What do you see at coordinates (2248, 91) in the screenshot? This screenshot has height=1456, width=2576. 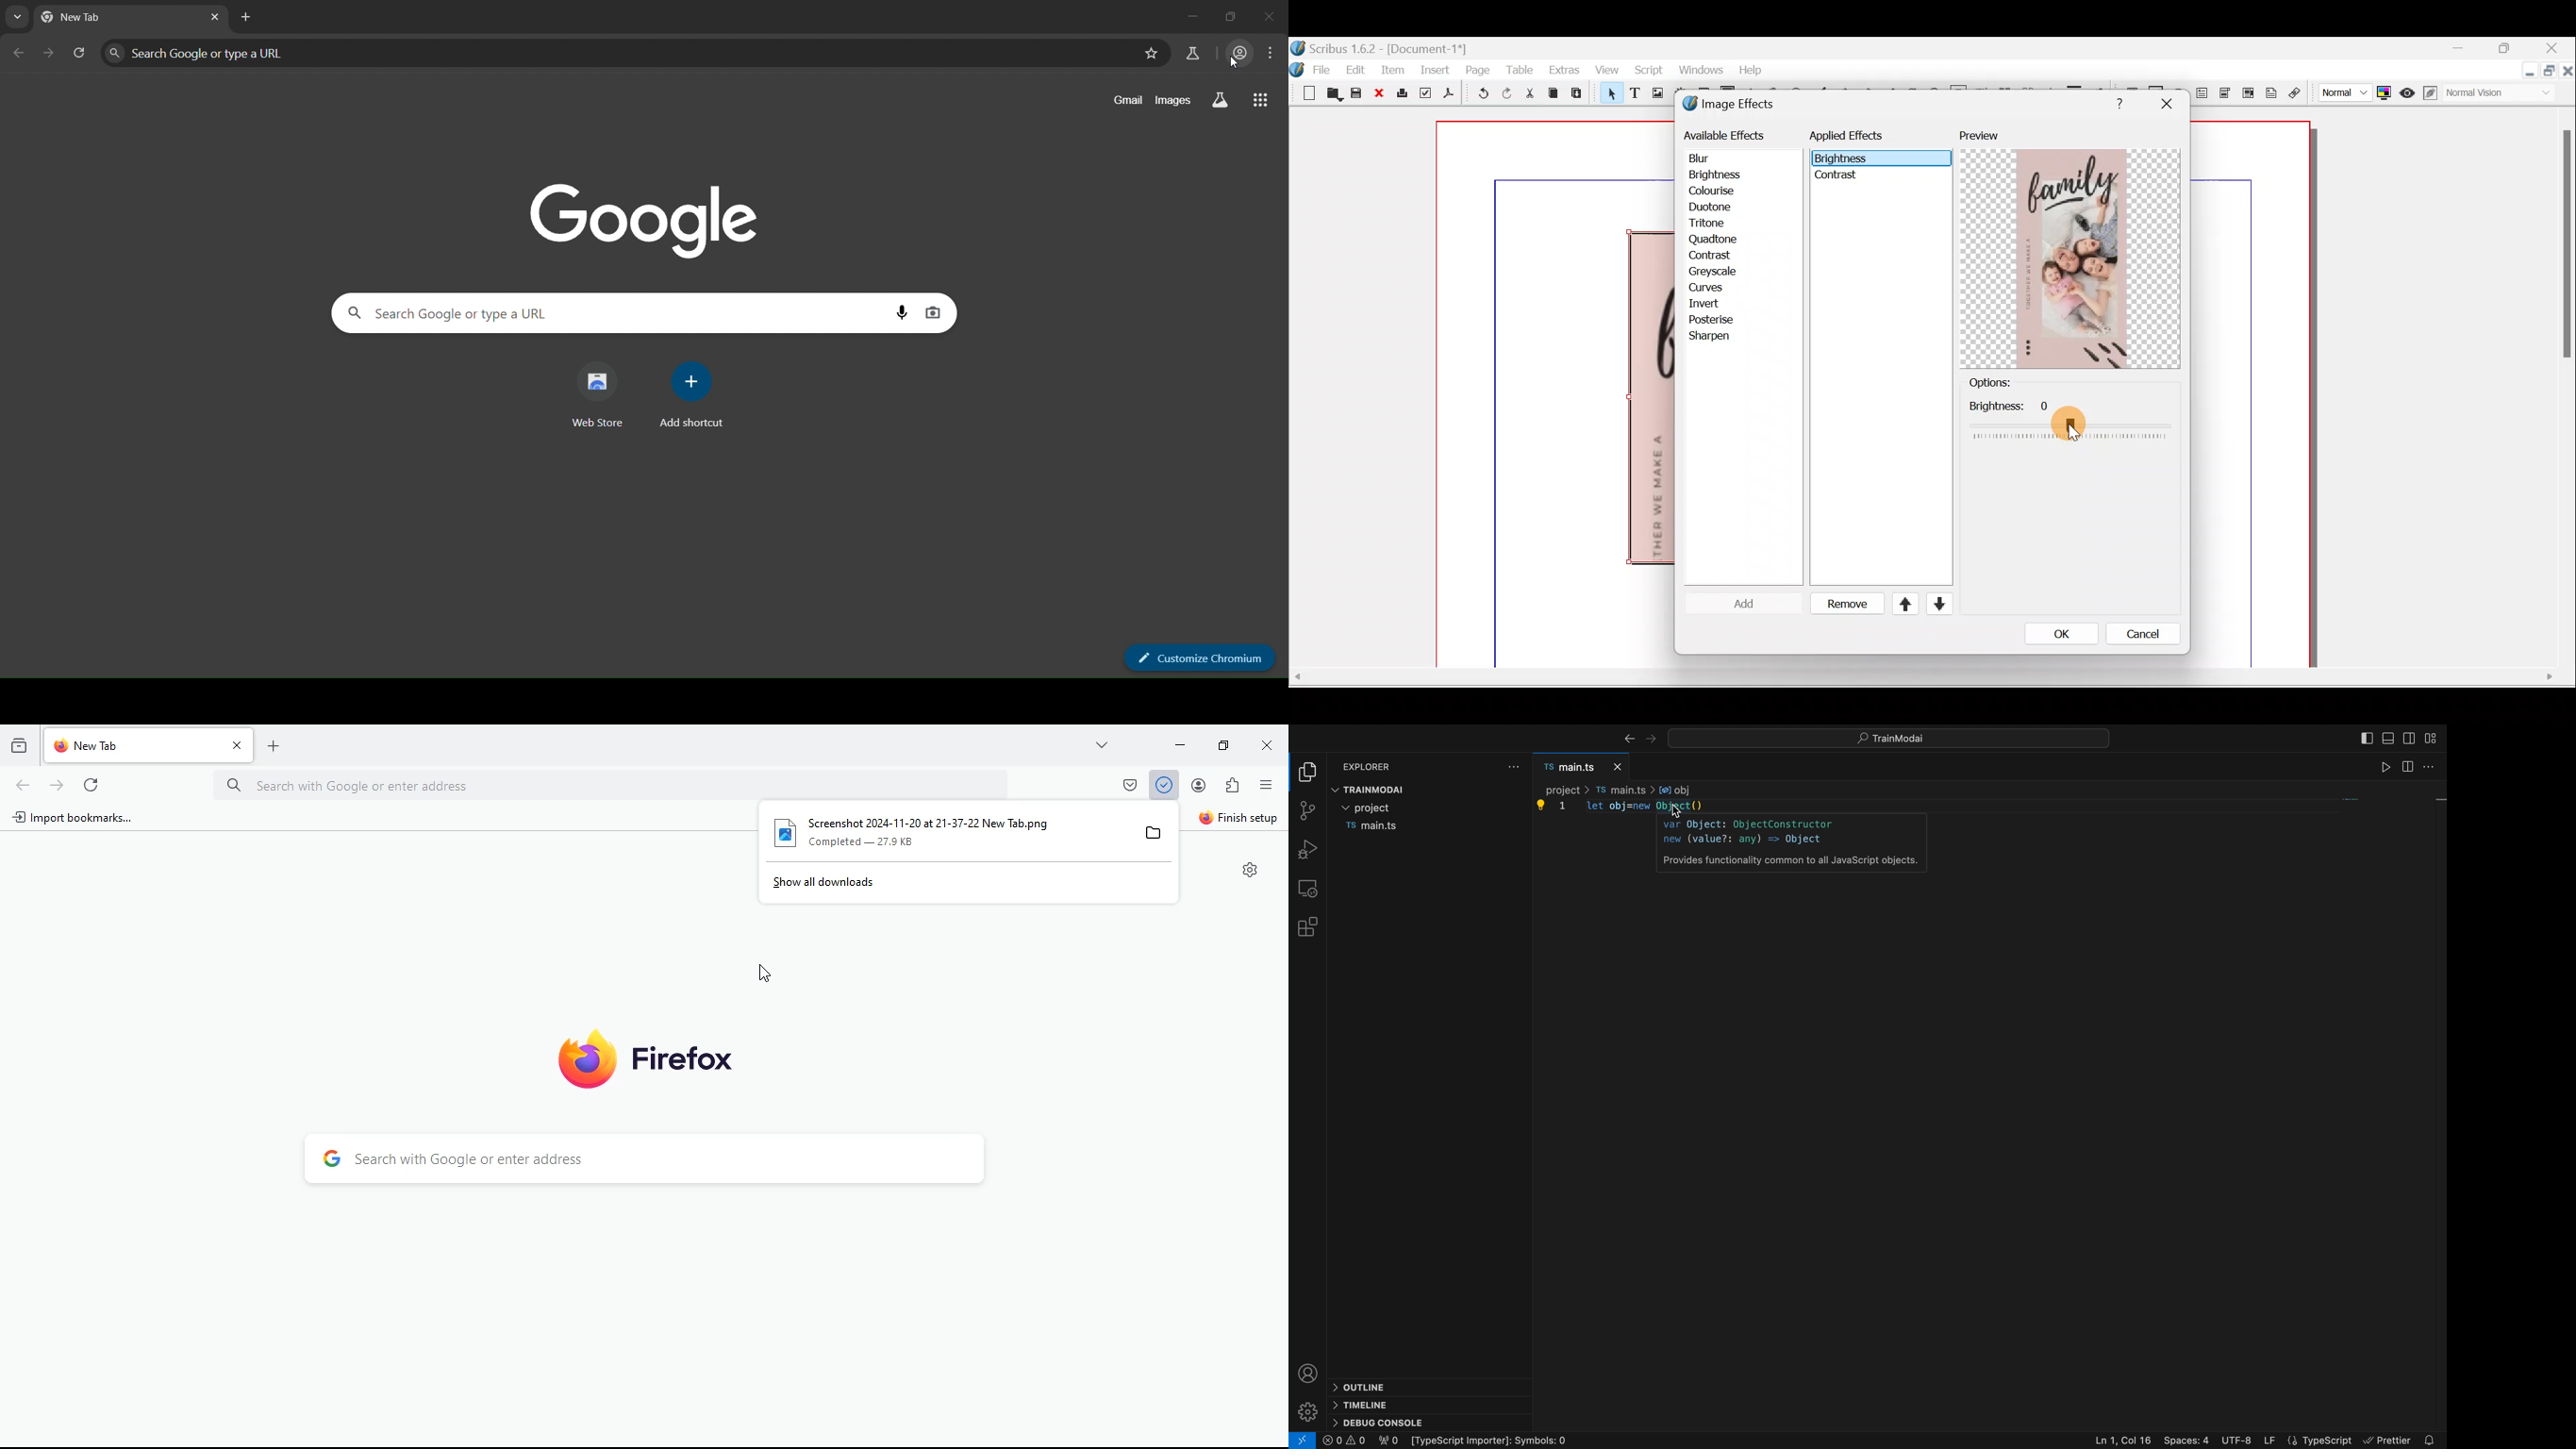 I see `PDF List box` at bounding box center [2248, 91].